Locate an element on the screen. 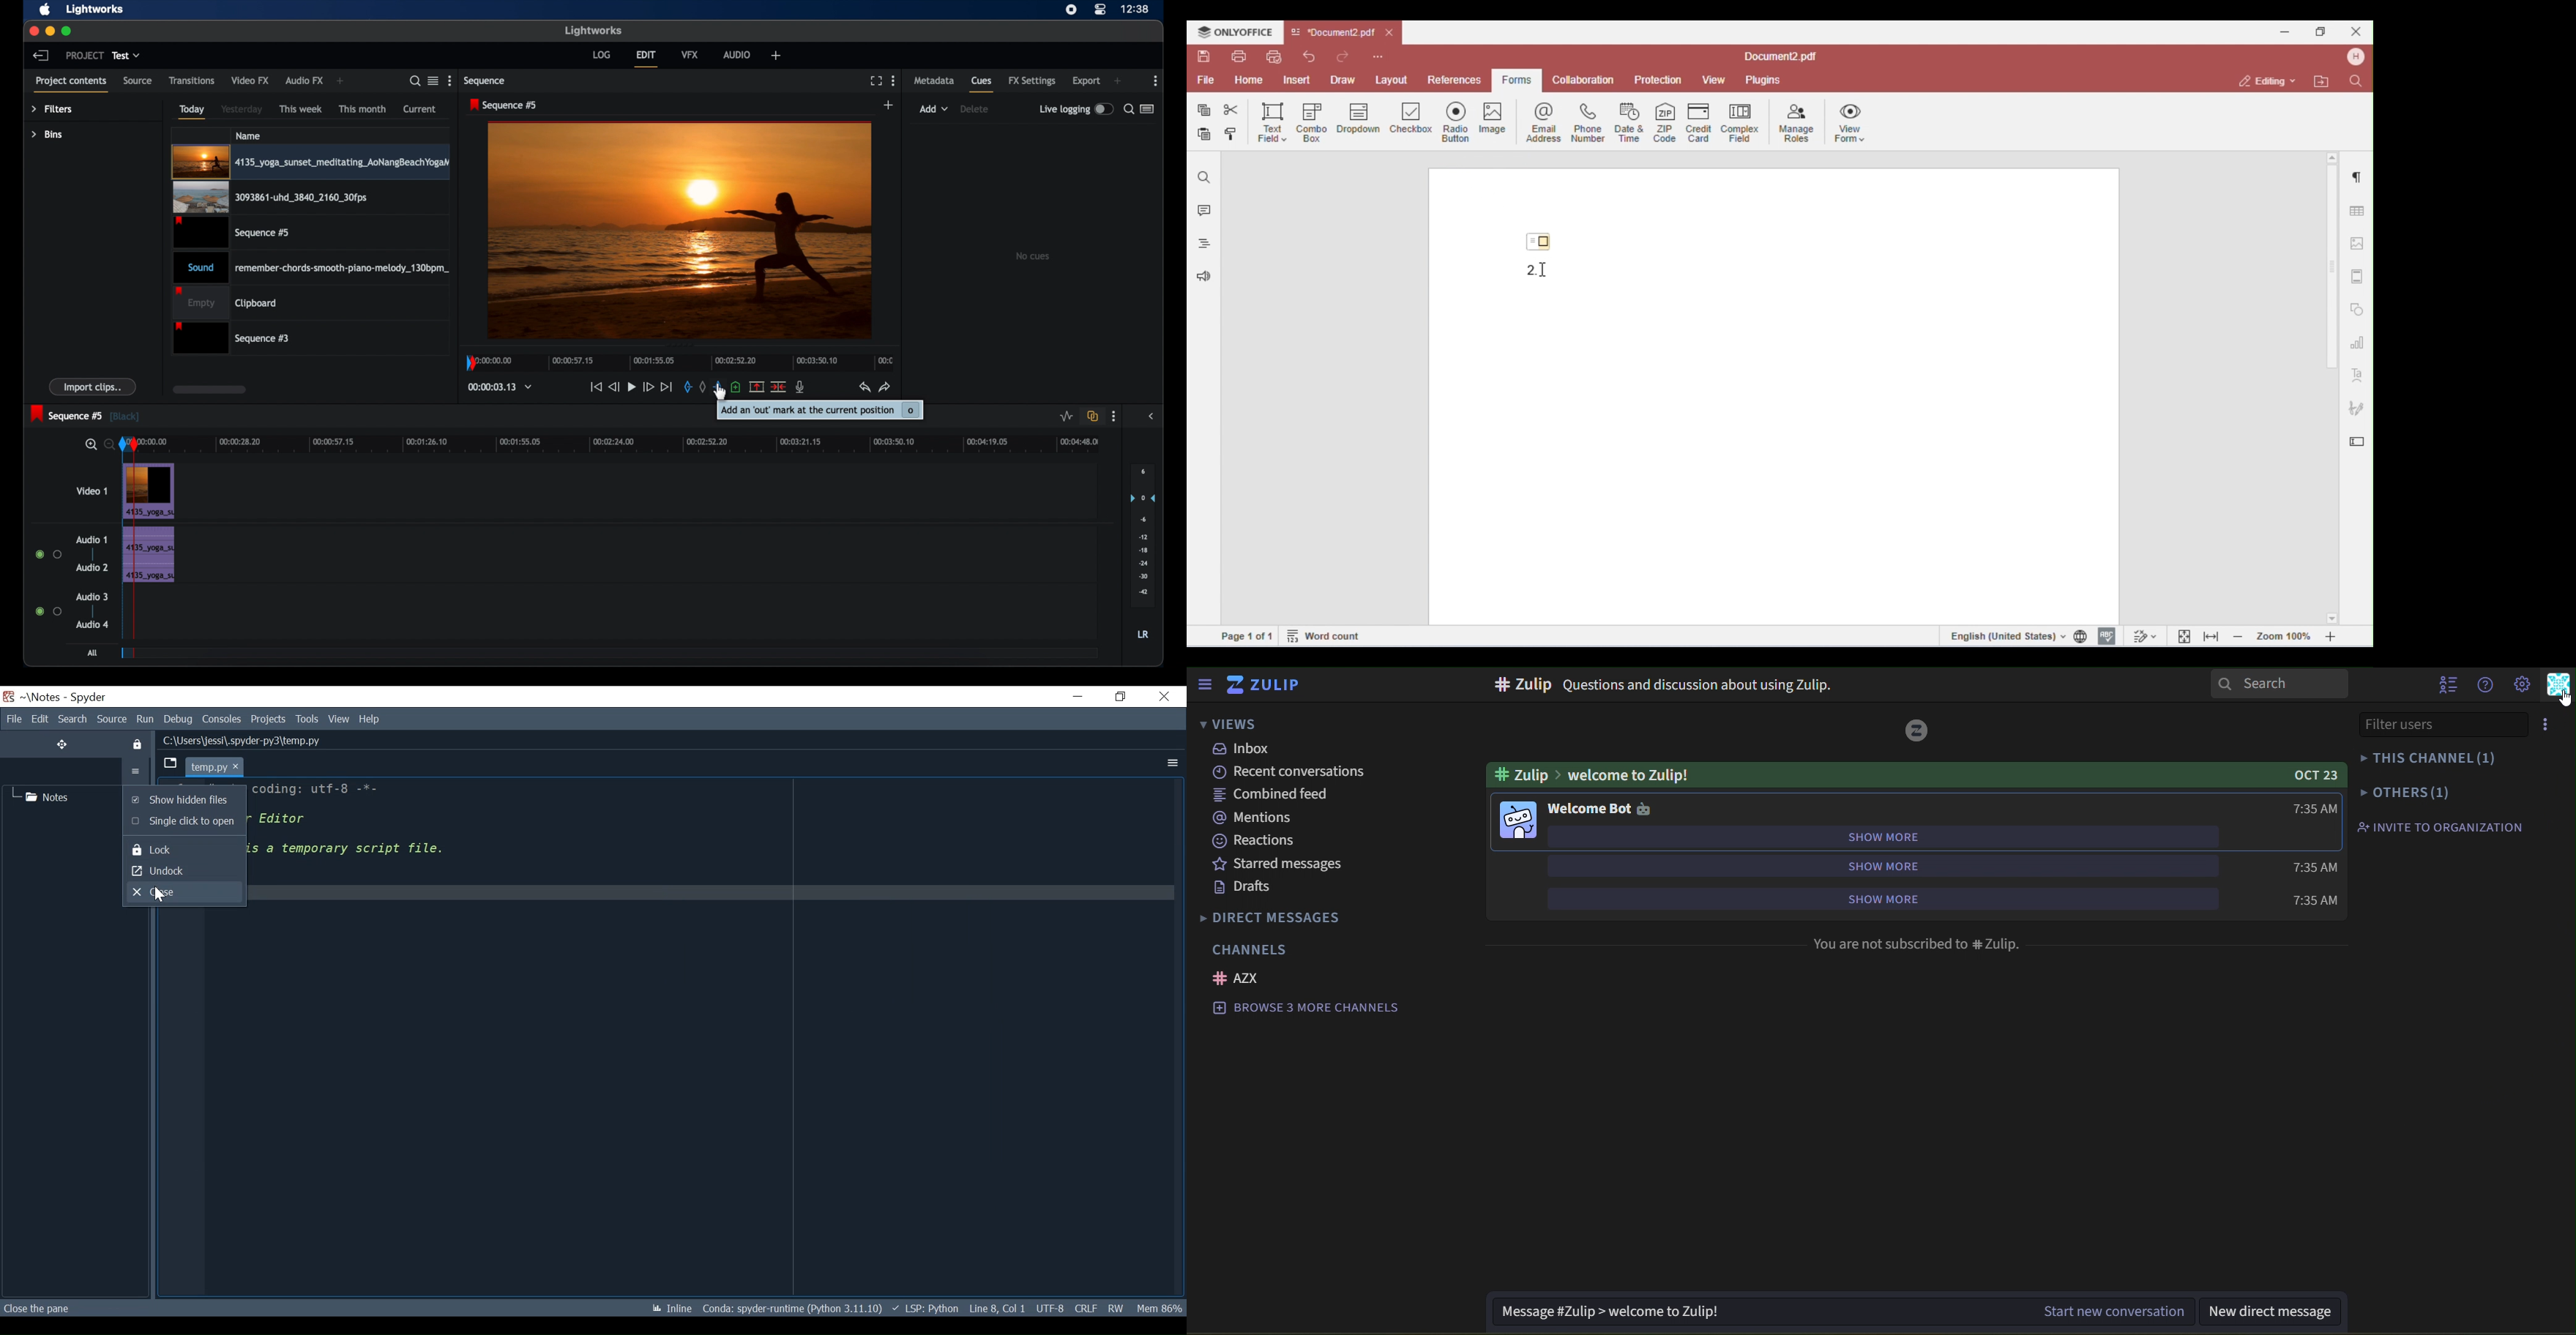 This screenshot has width=2576, height=1344. Help is located at coordinates (370, 719).